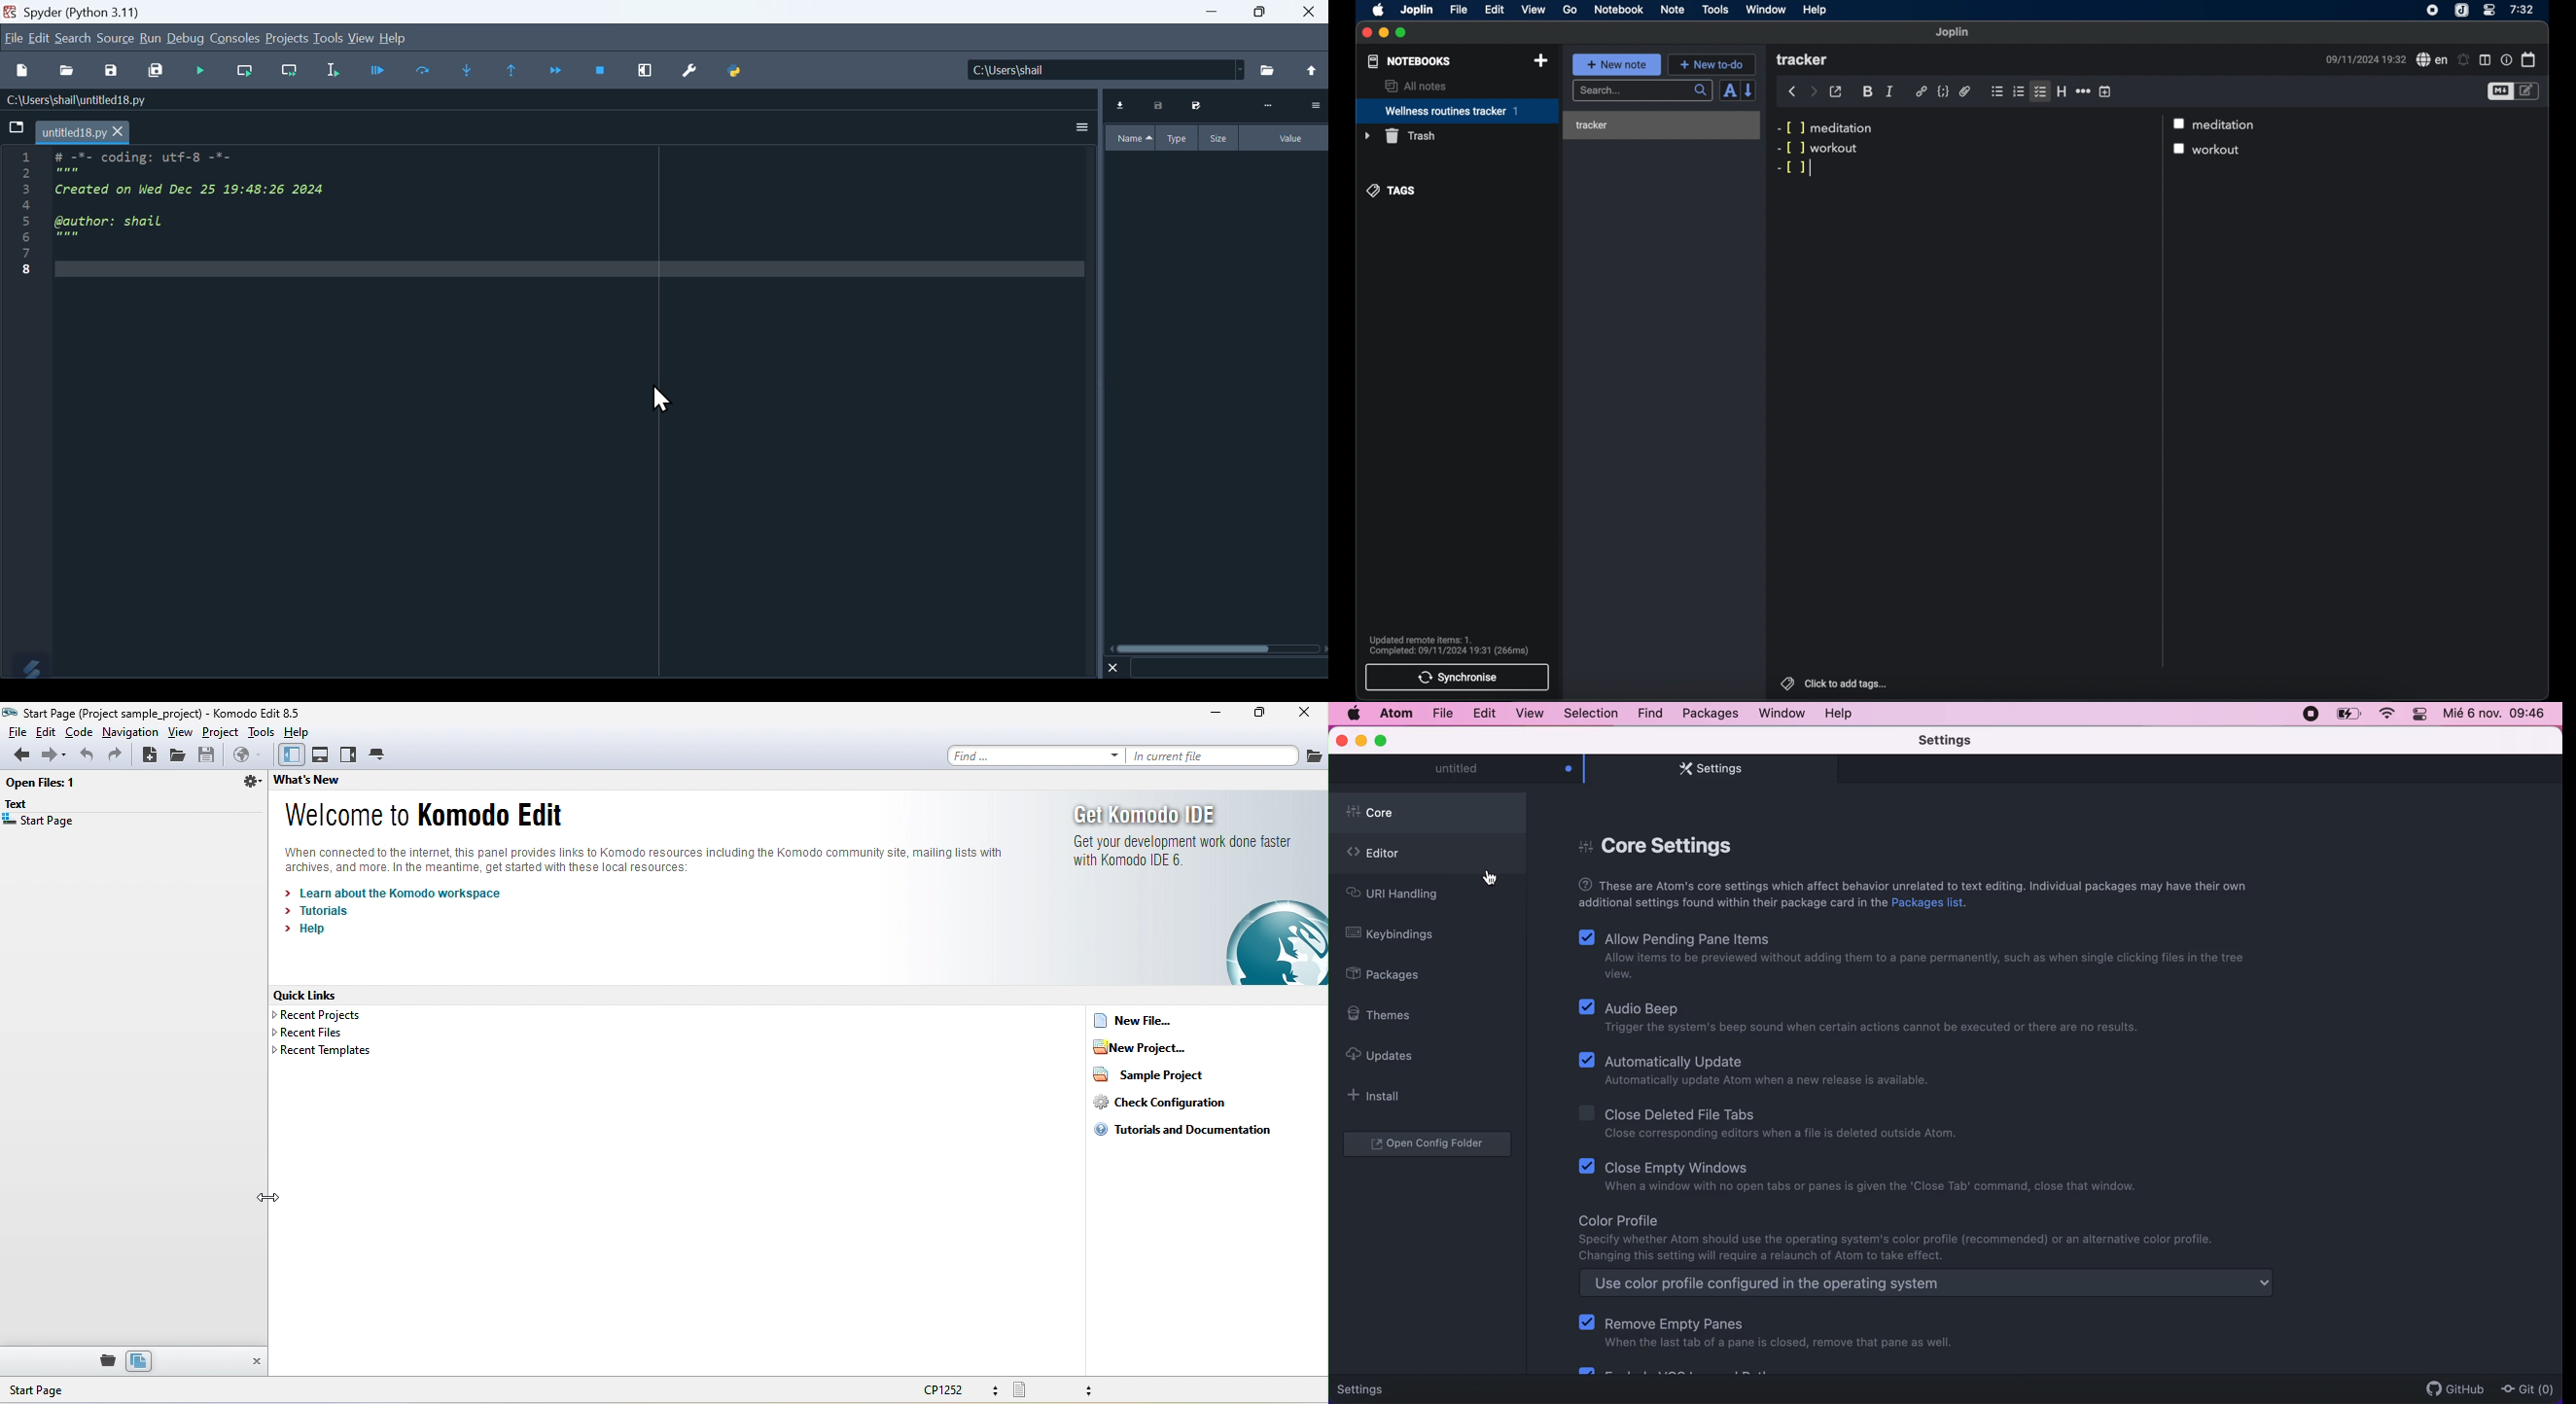 The height and width of the screenshot is (1428, 2576). What do you see at coordinates (1847, 683) in the screenshot?
I see `click to add tags` at bounding box center [1847, 683].